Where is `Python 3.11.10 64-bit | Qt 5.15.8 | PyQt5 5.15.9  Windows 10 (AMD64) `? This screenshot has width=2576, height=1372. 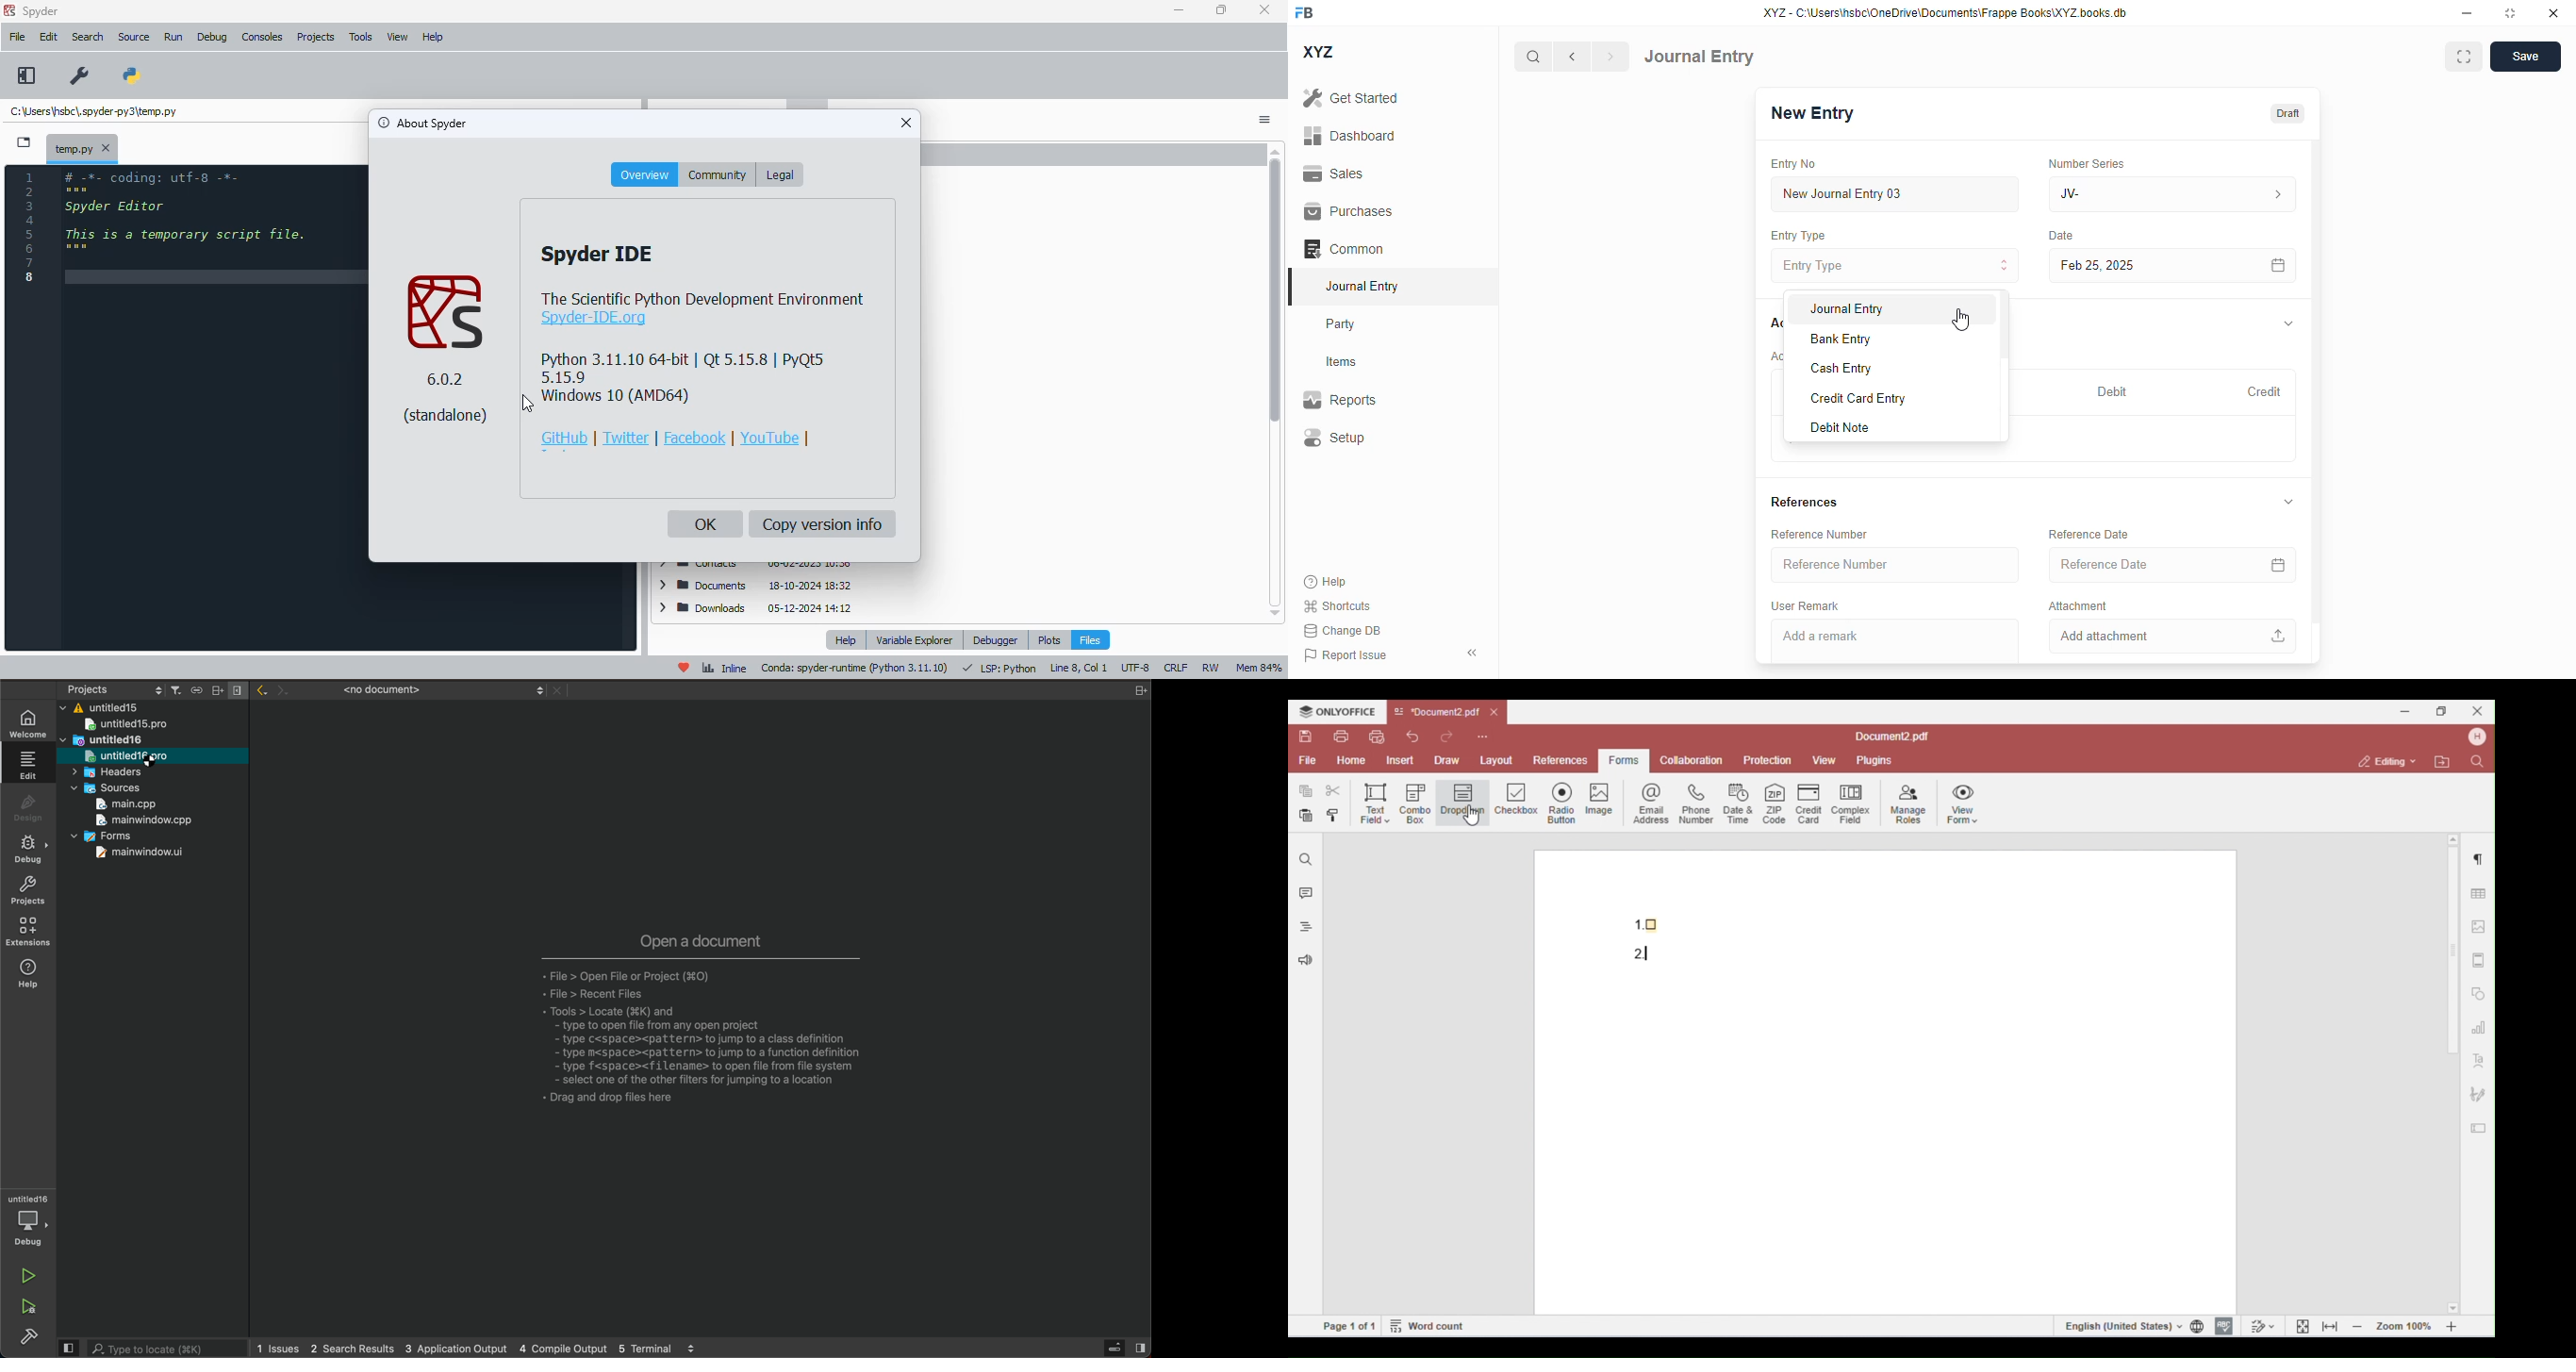
Python 3.11.10 64-bit | Qt 5.15.8 | PyQt5 5.15.9  Windows 10 (AMD64)  is located at coordinates (685, 378).